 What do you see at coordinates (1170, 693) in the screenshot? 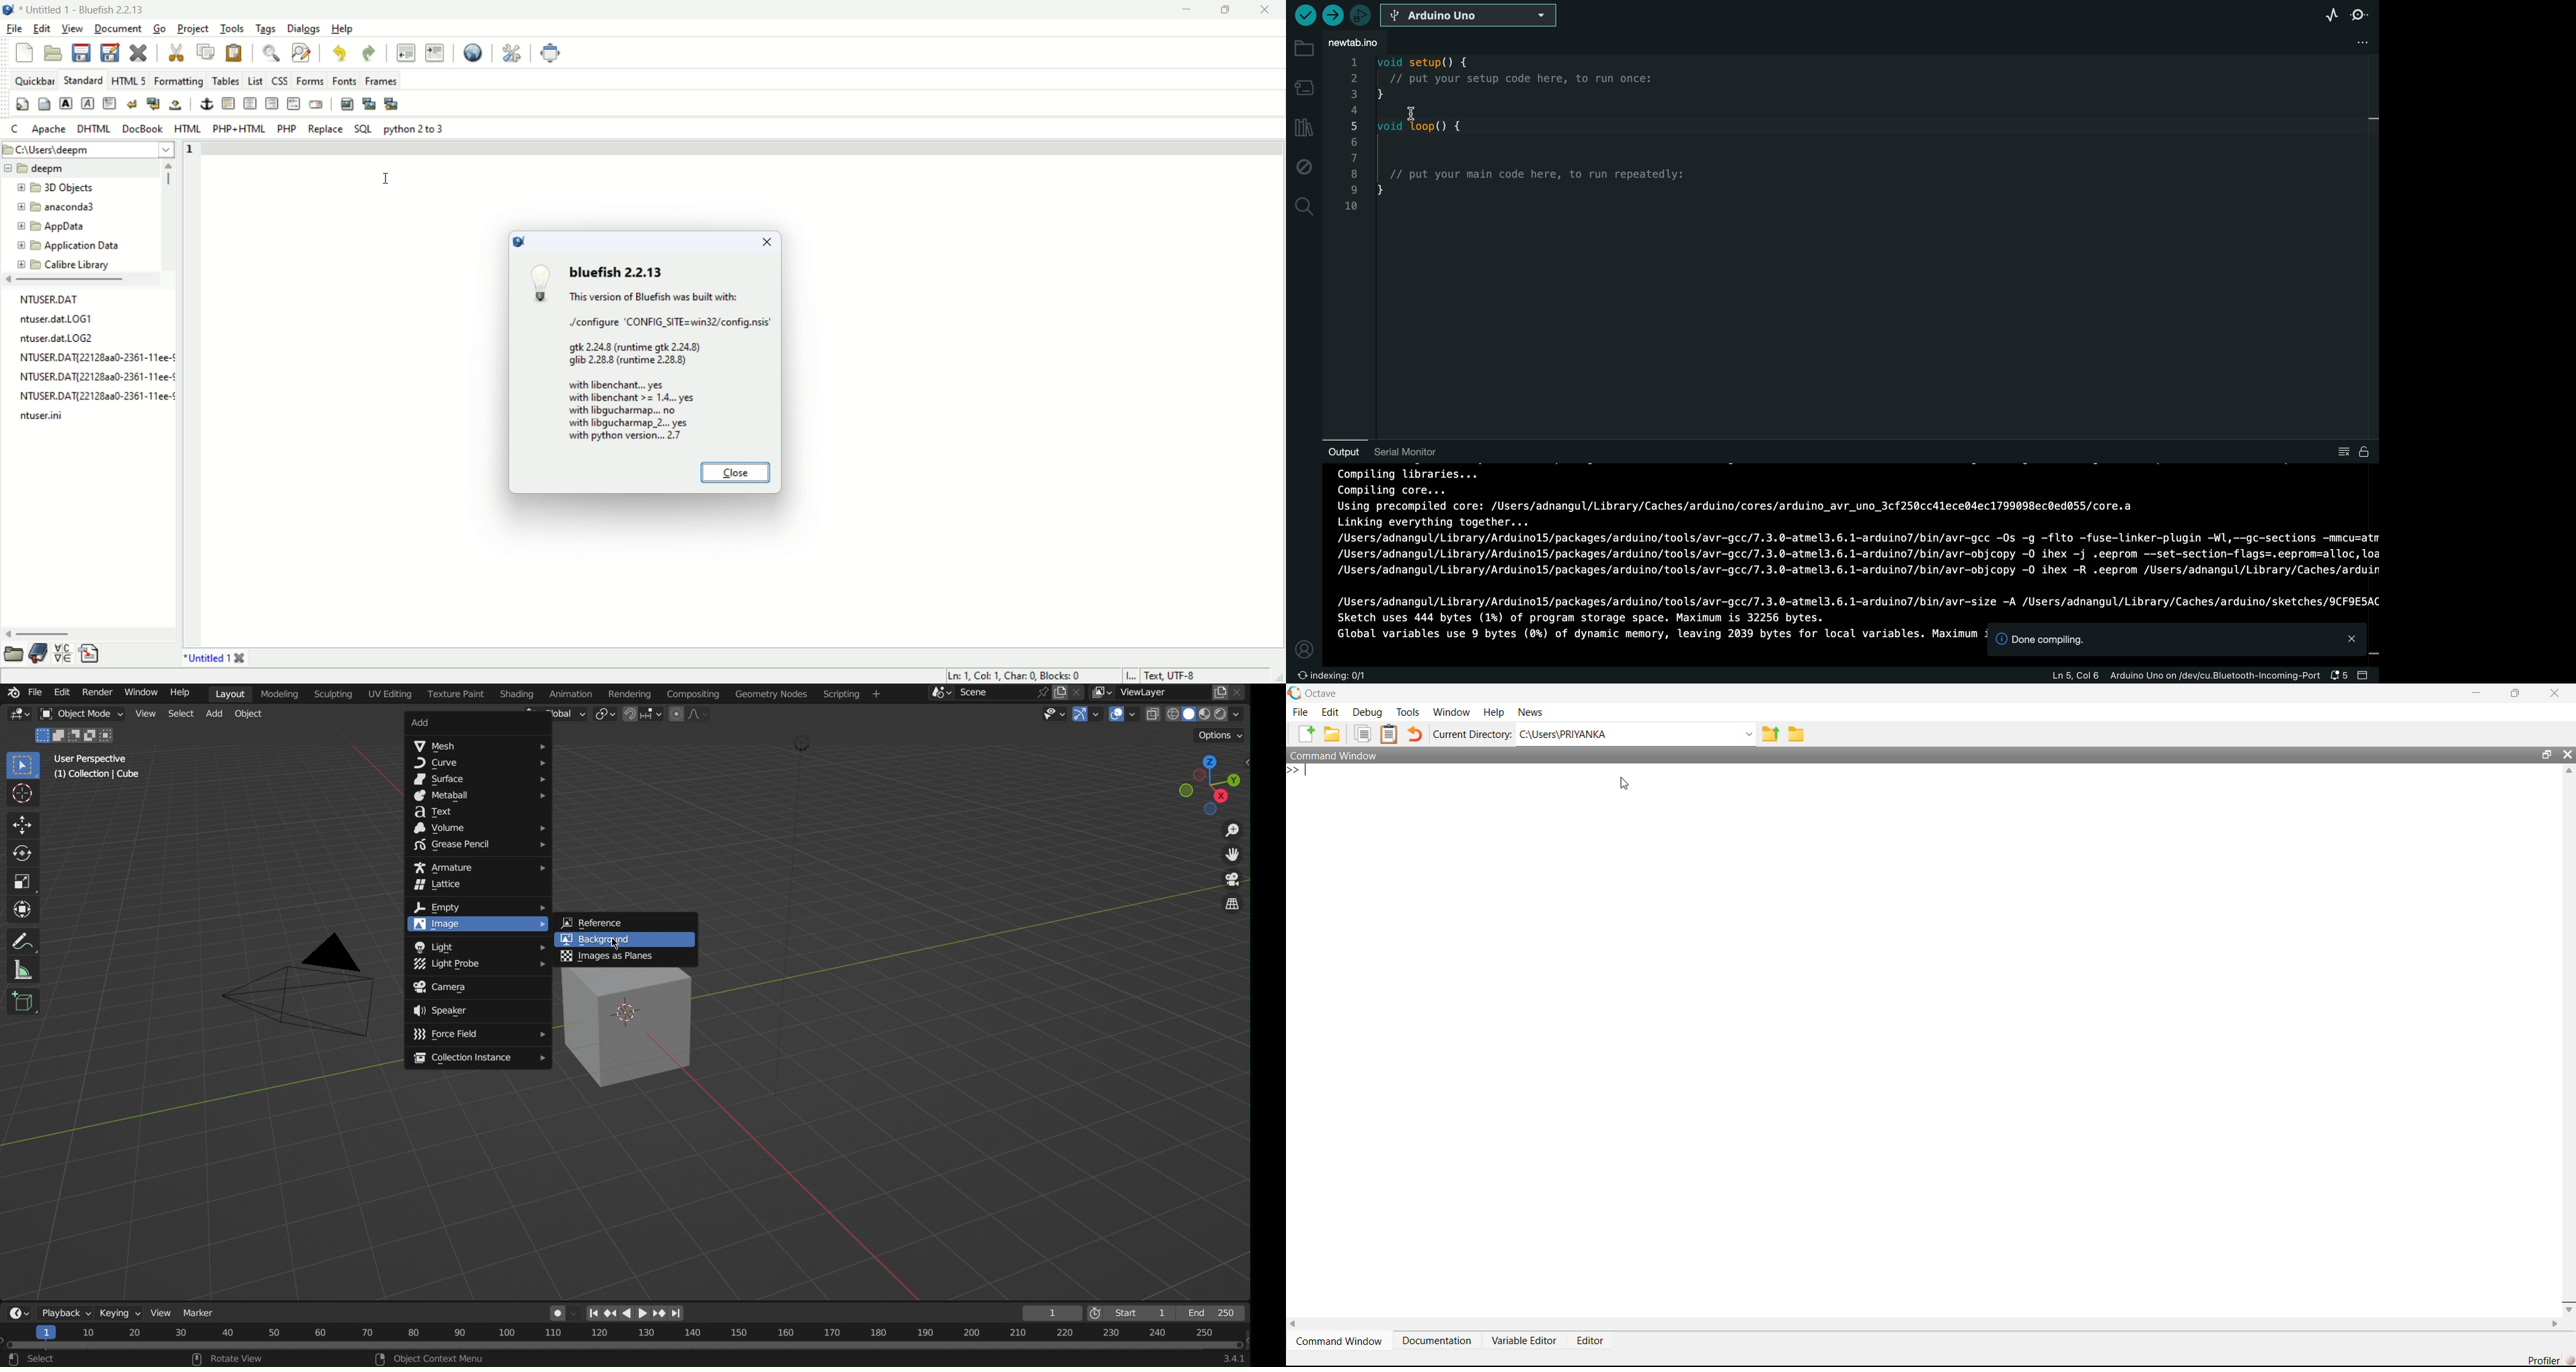
I see `ViewLayer` at bounding box center [1170, 693].